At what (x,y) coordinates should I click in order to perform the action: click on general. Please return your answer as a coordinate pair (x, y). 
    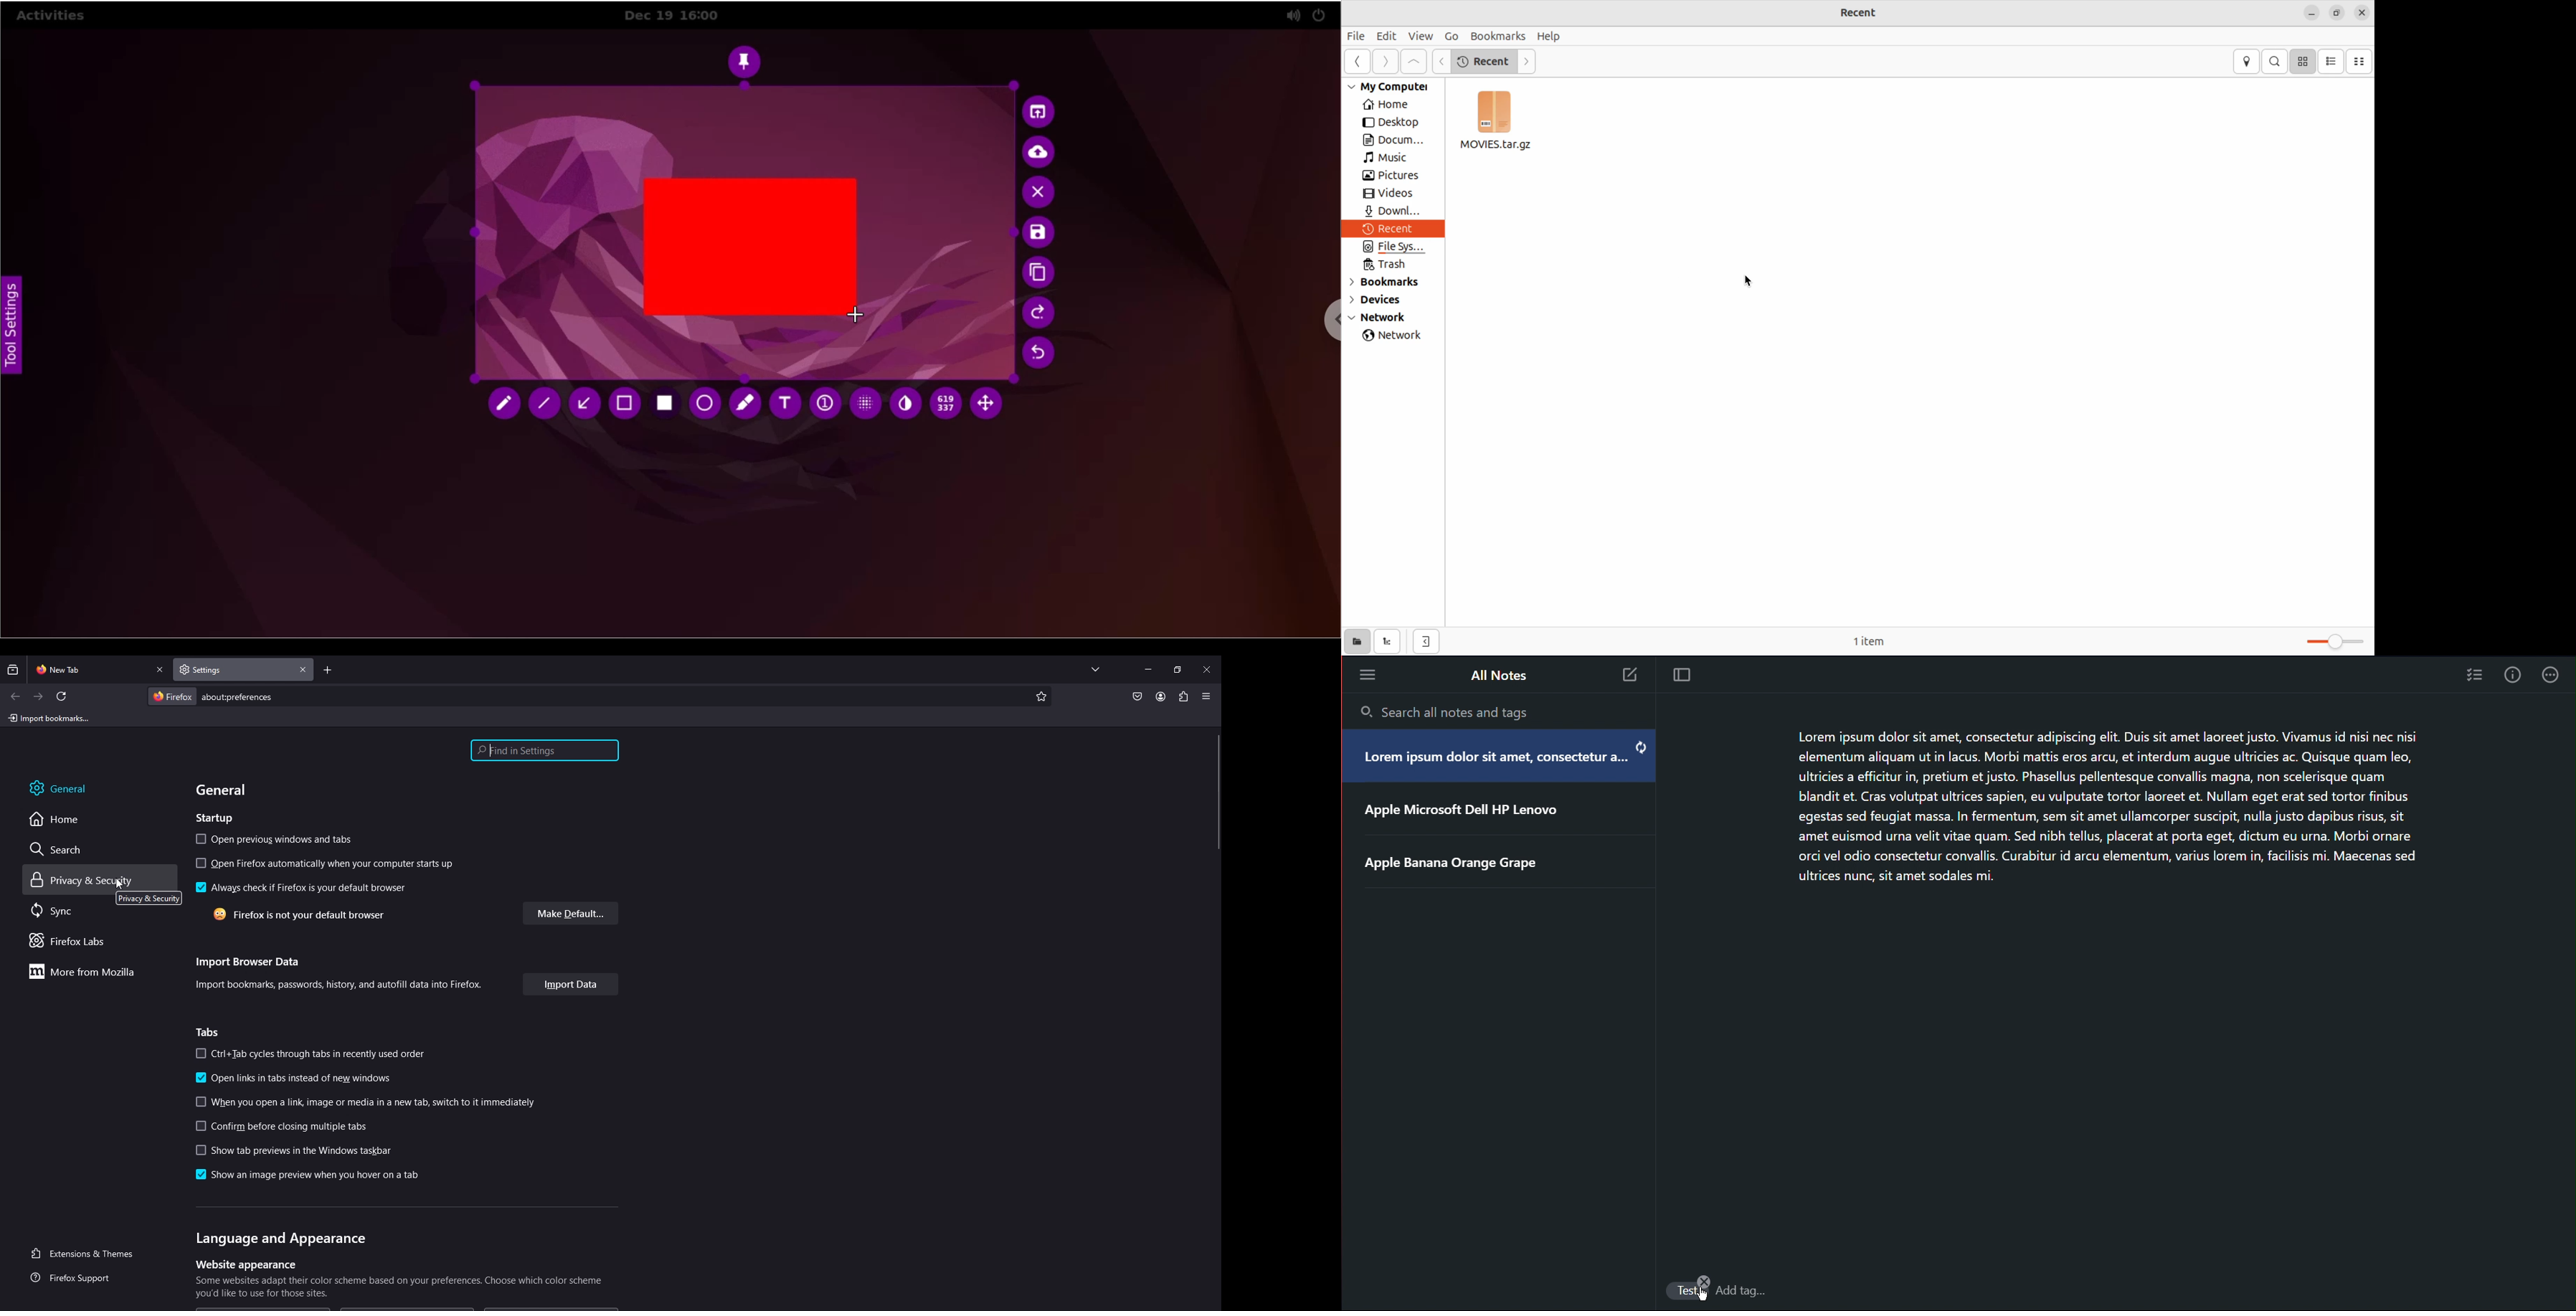
    Looking at the image, I should click on (224, 790).